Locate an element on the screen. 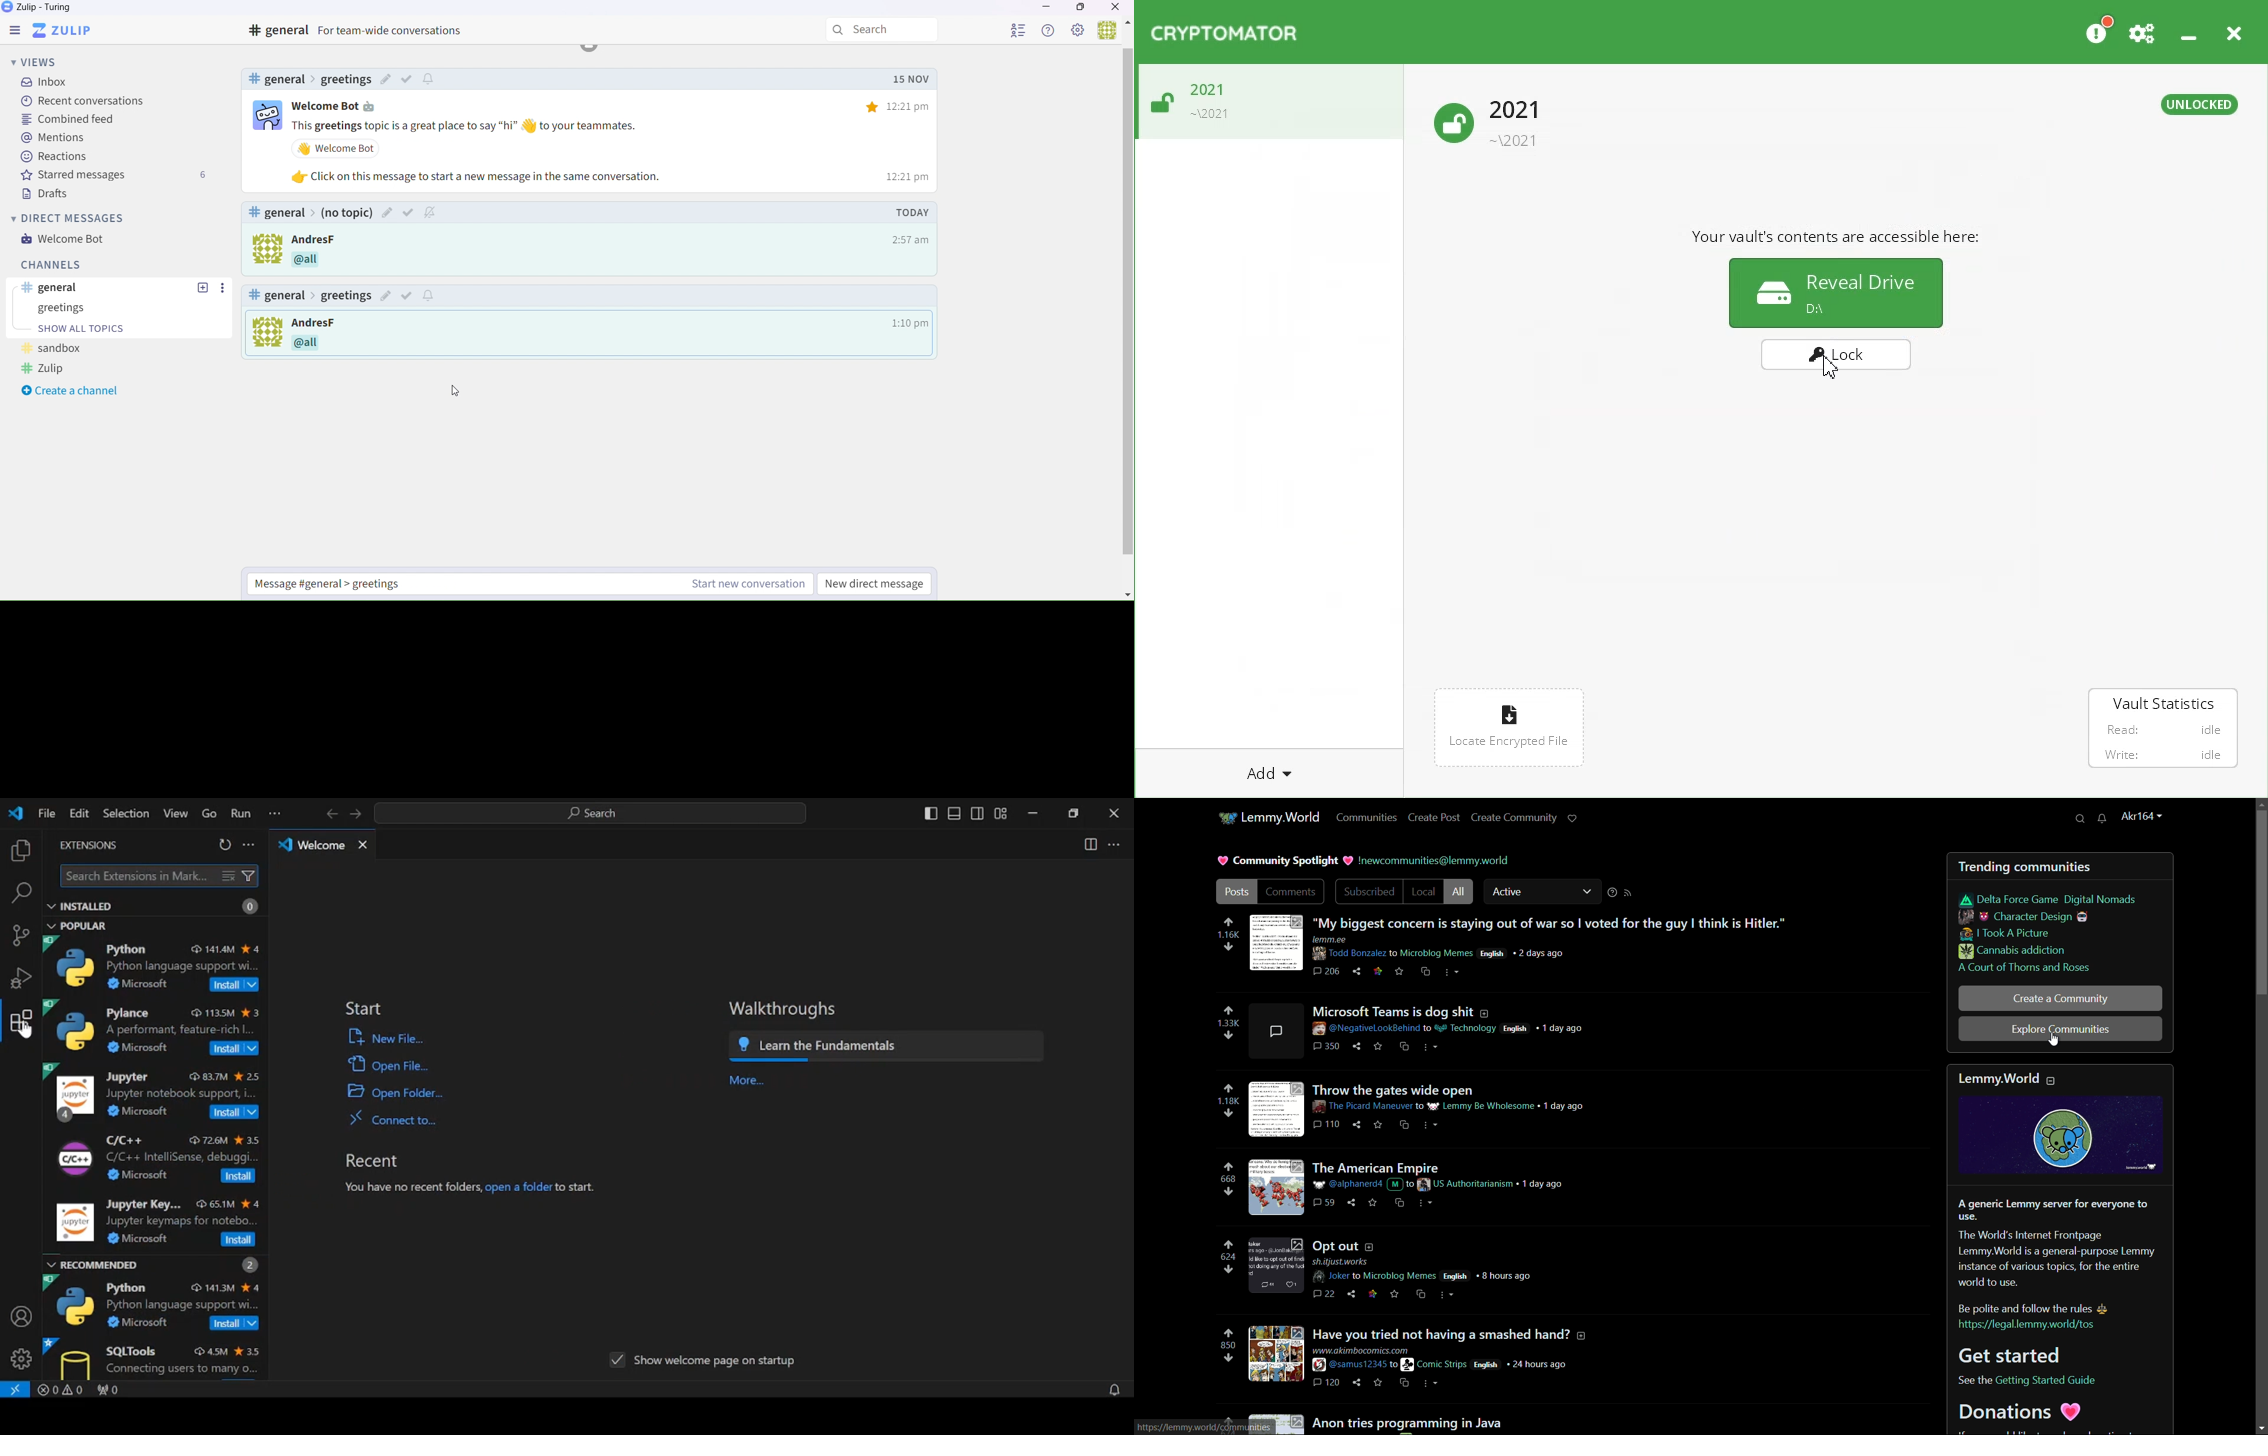  selection is located at coordinates (125, 813).